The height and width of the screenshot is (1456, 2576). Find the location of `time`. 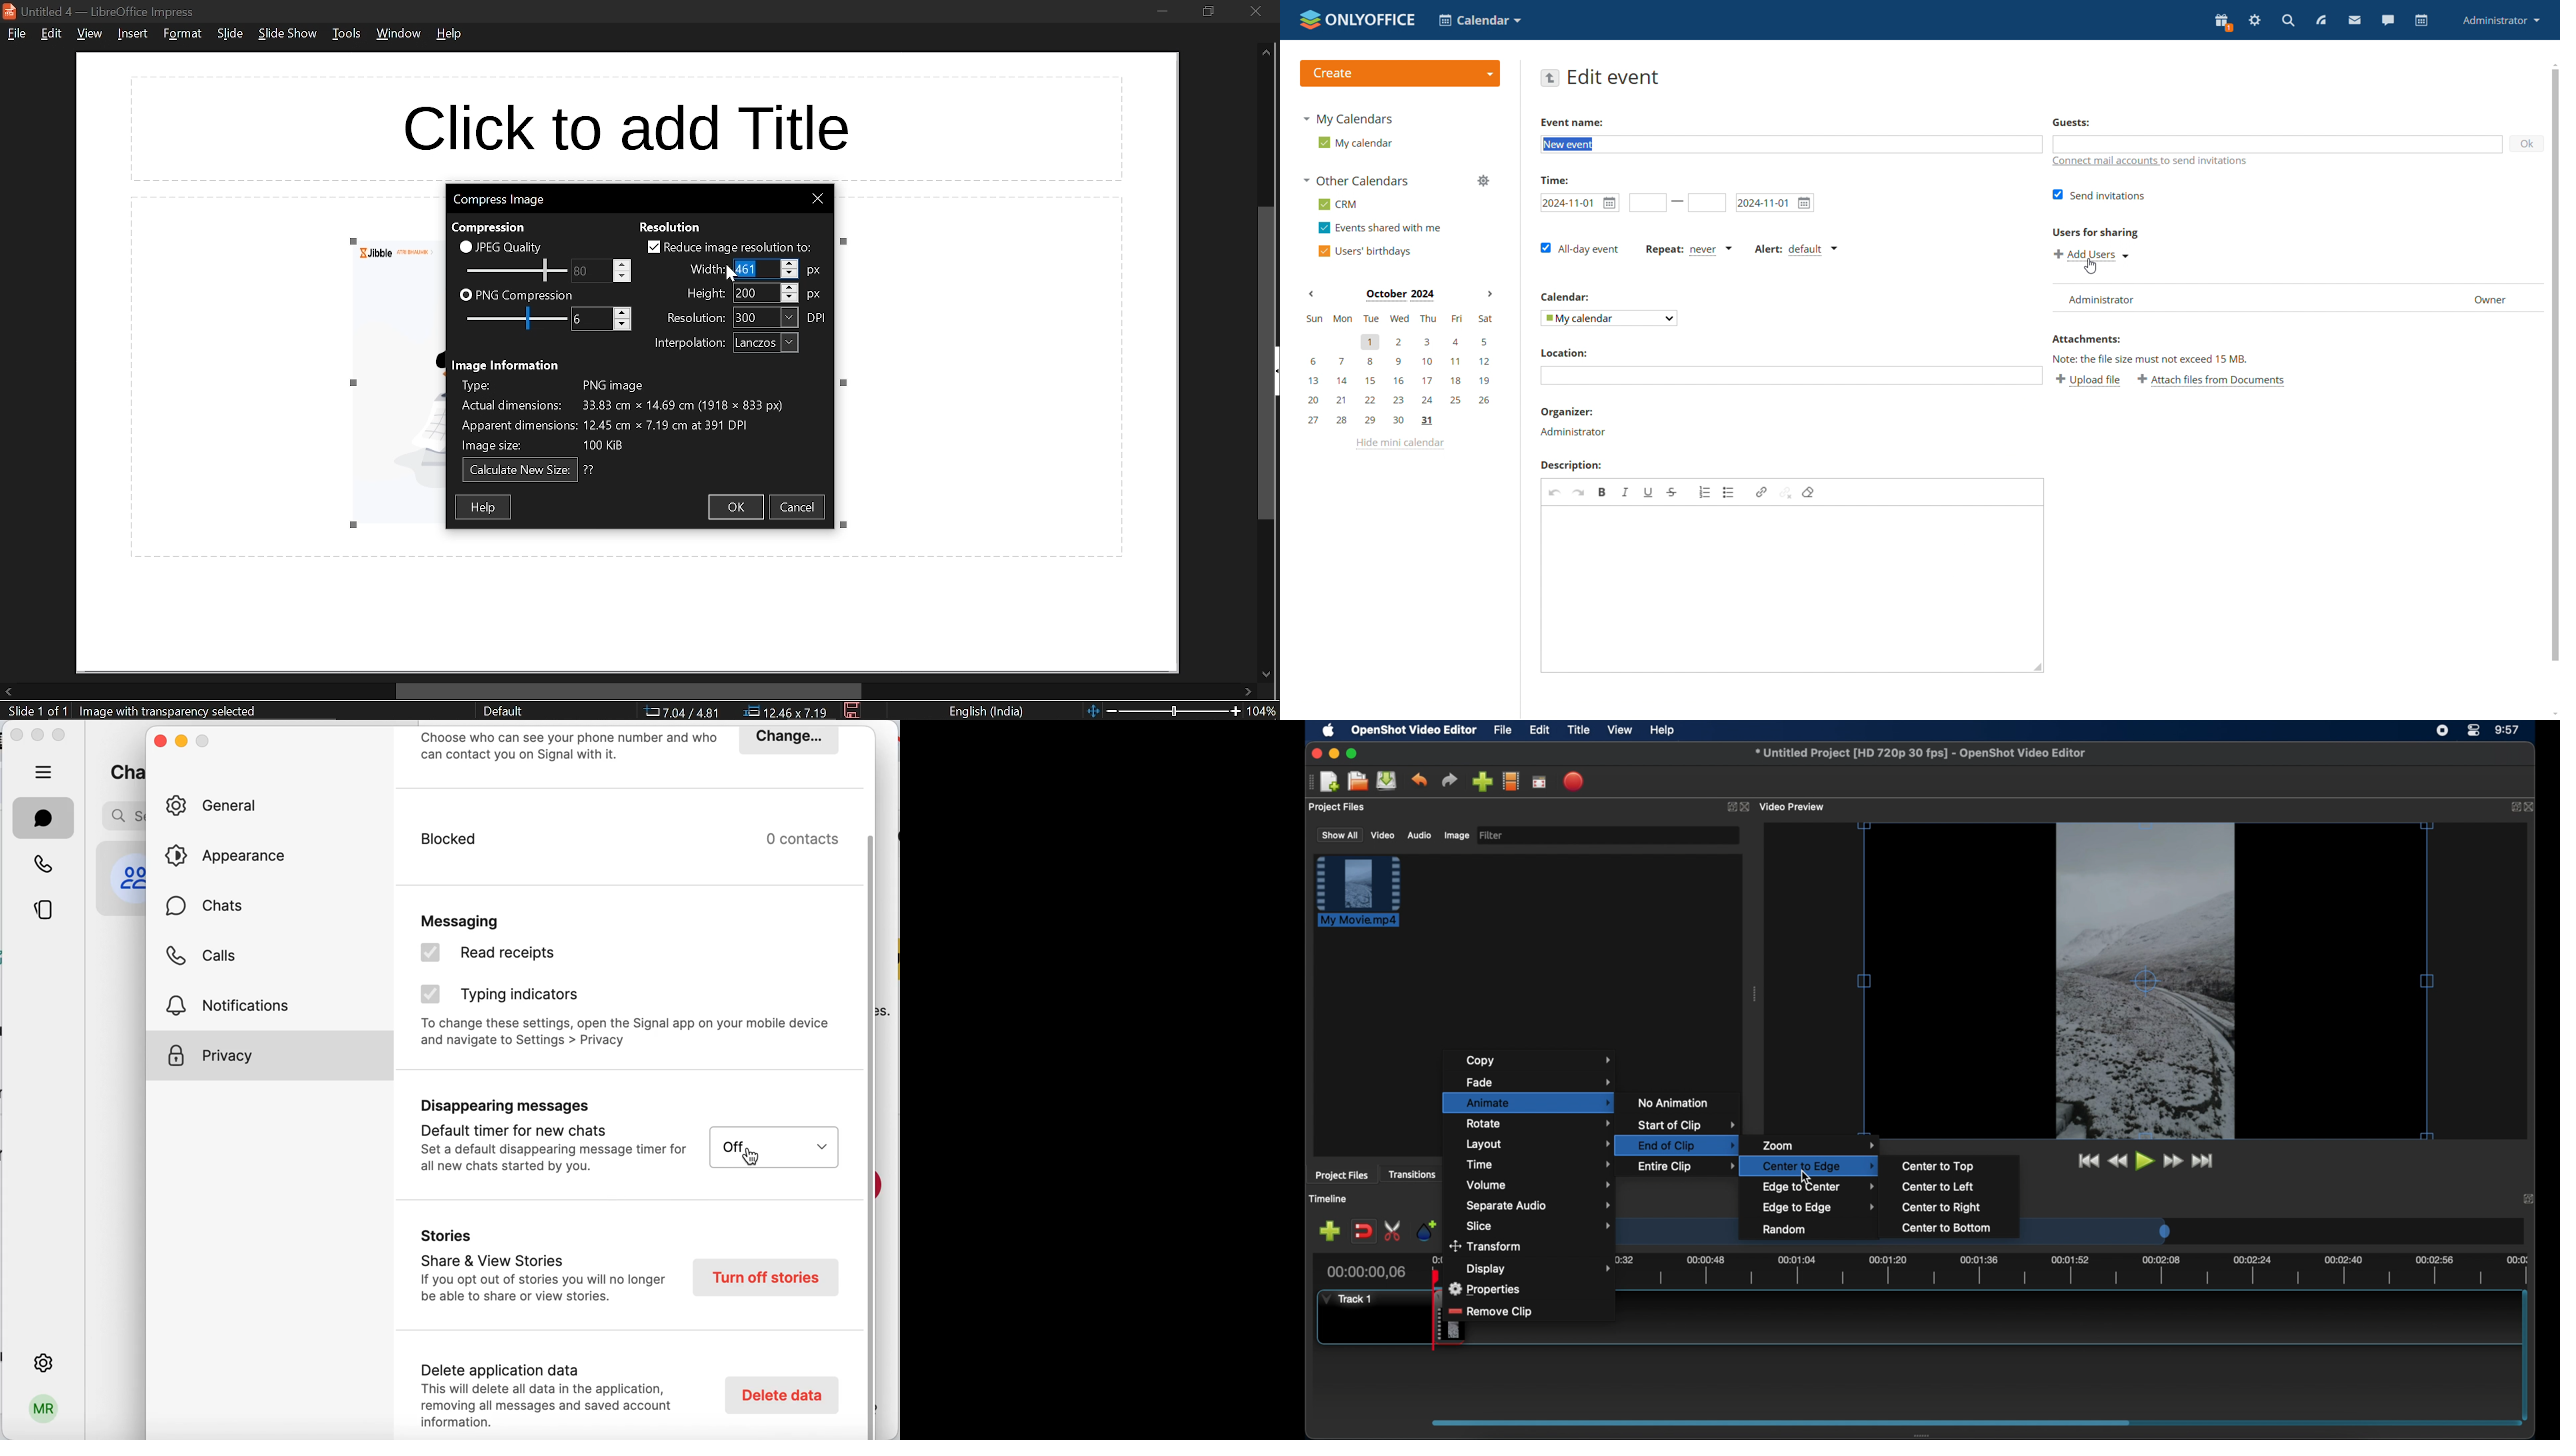

time is located at coordinates (2508, 731).